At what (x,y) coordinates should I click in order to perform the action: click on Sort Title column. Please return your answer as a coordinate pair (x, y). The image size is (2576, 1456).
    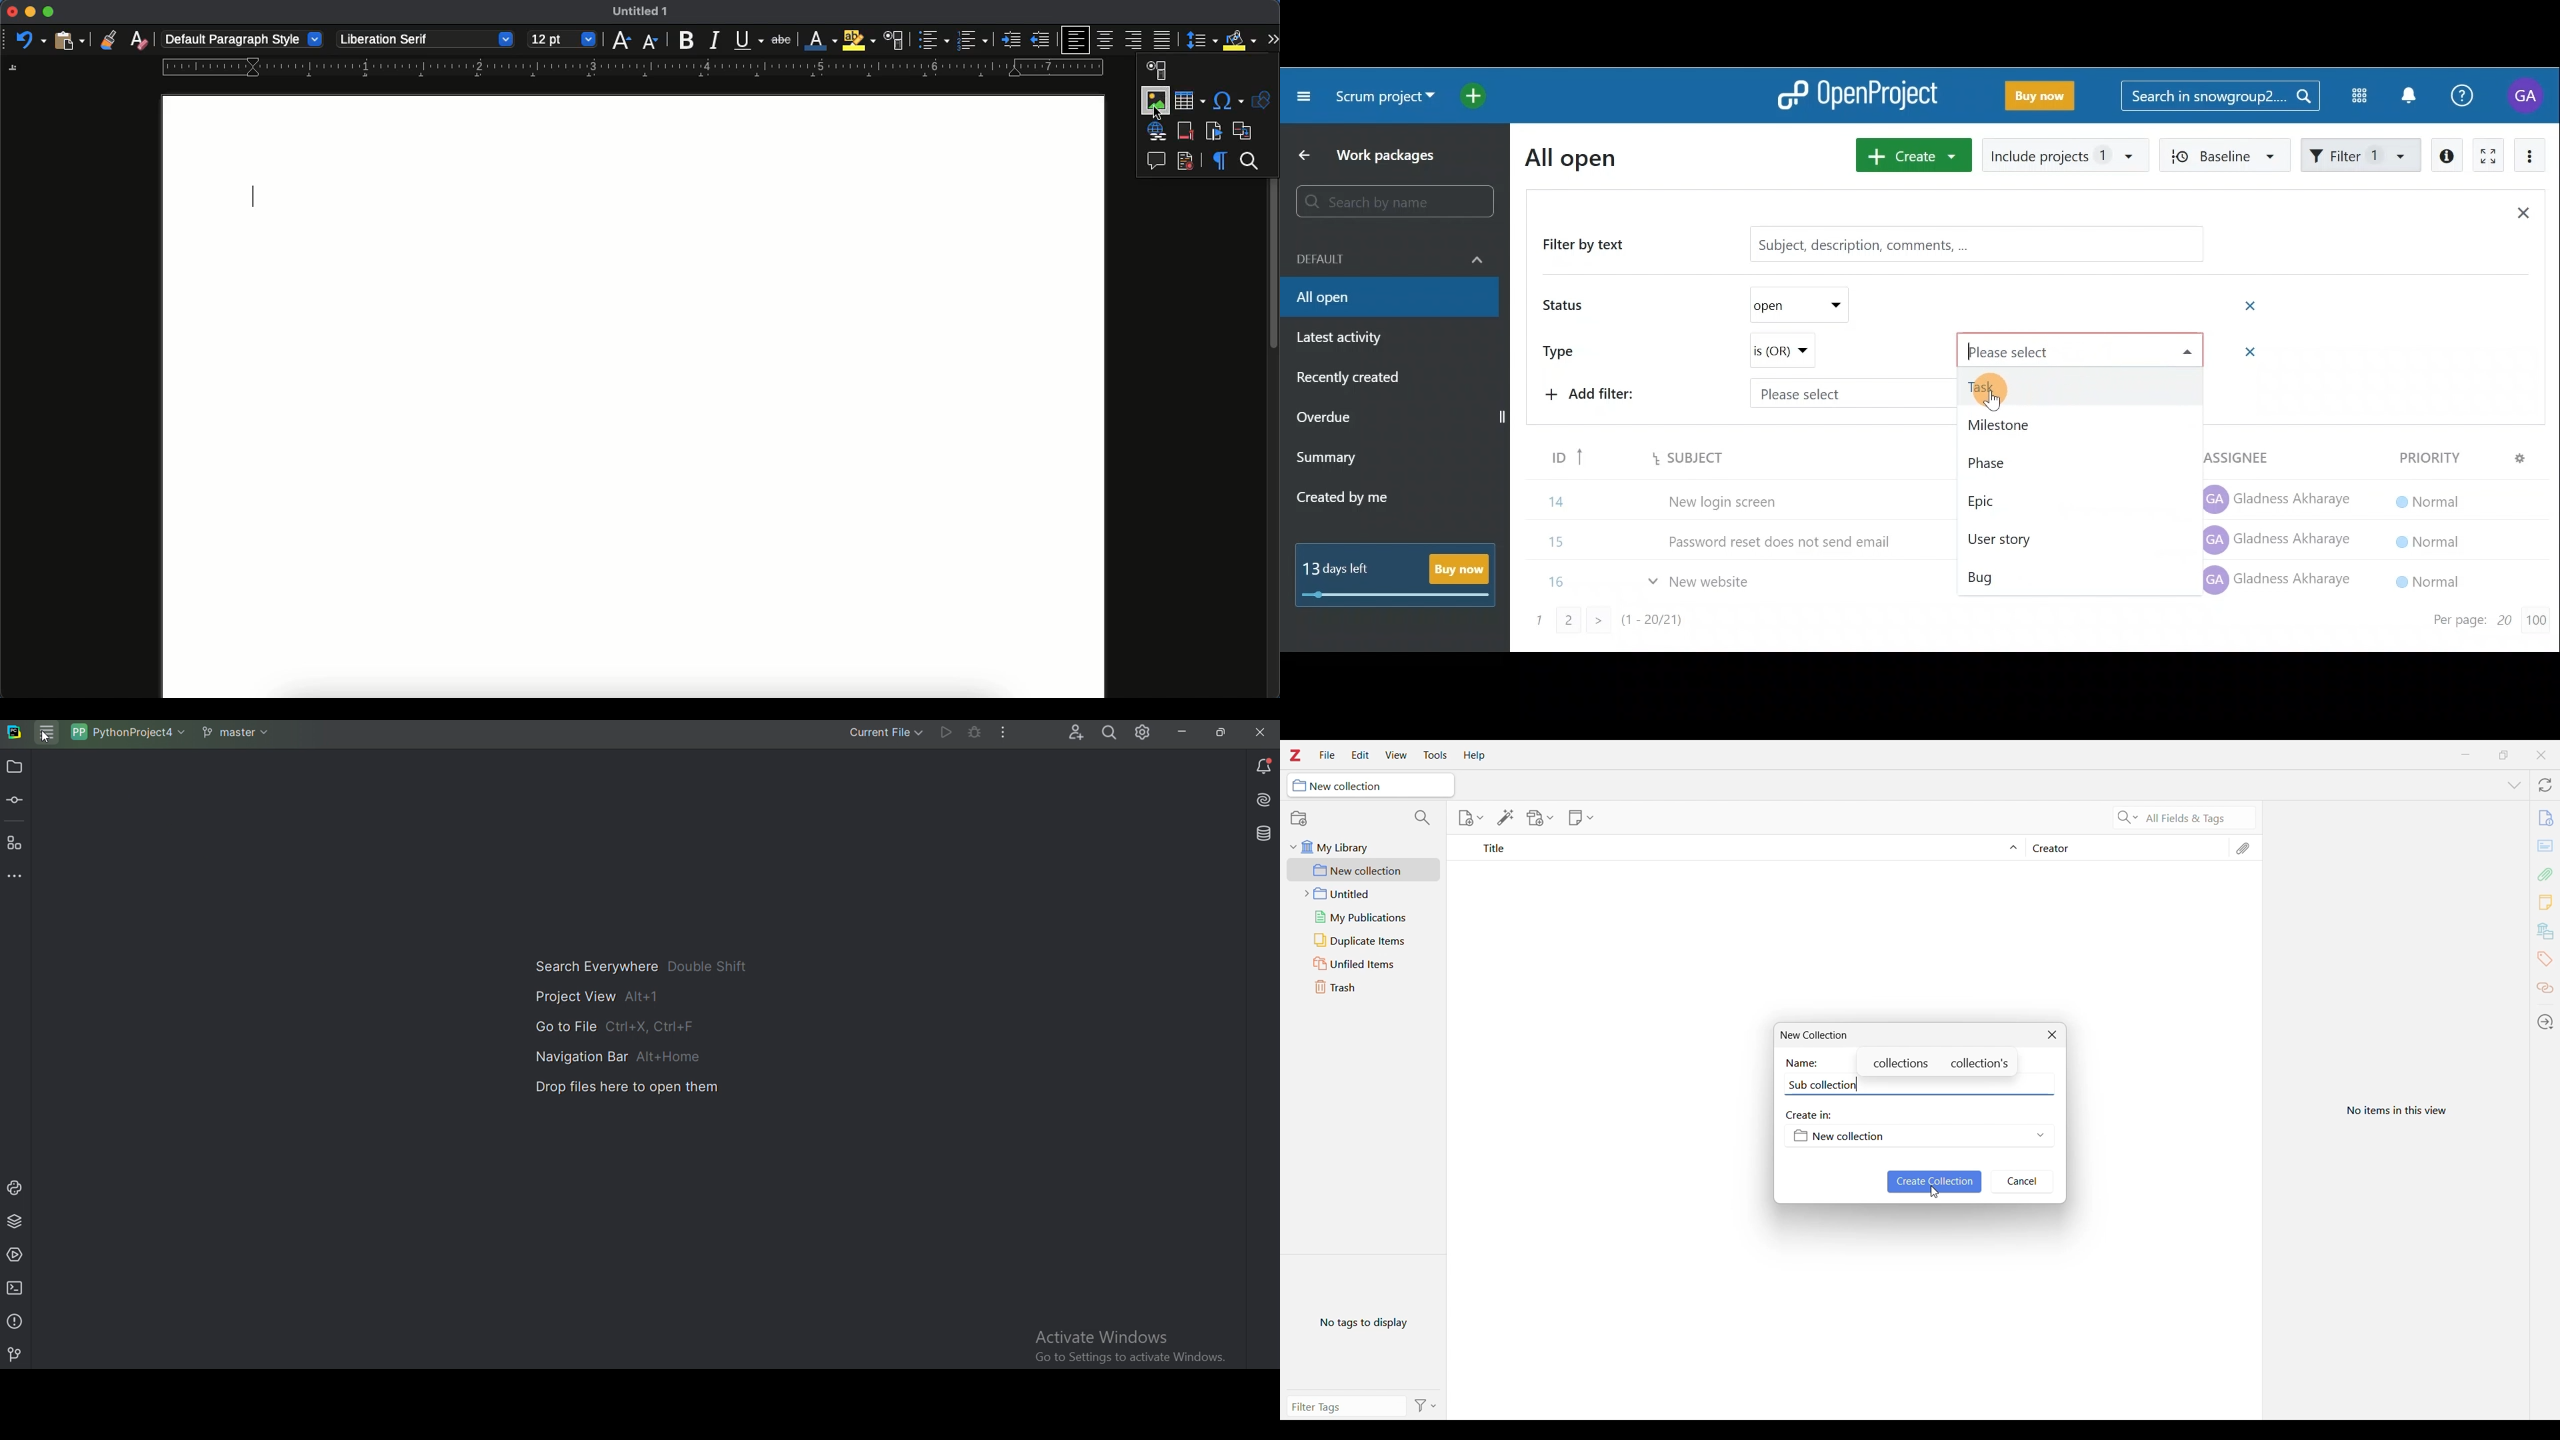
    Looking at the image, I should click on (1745, 848).